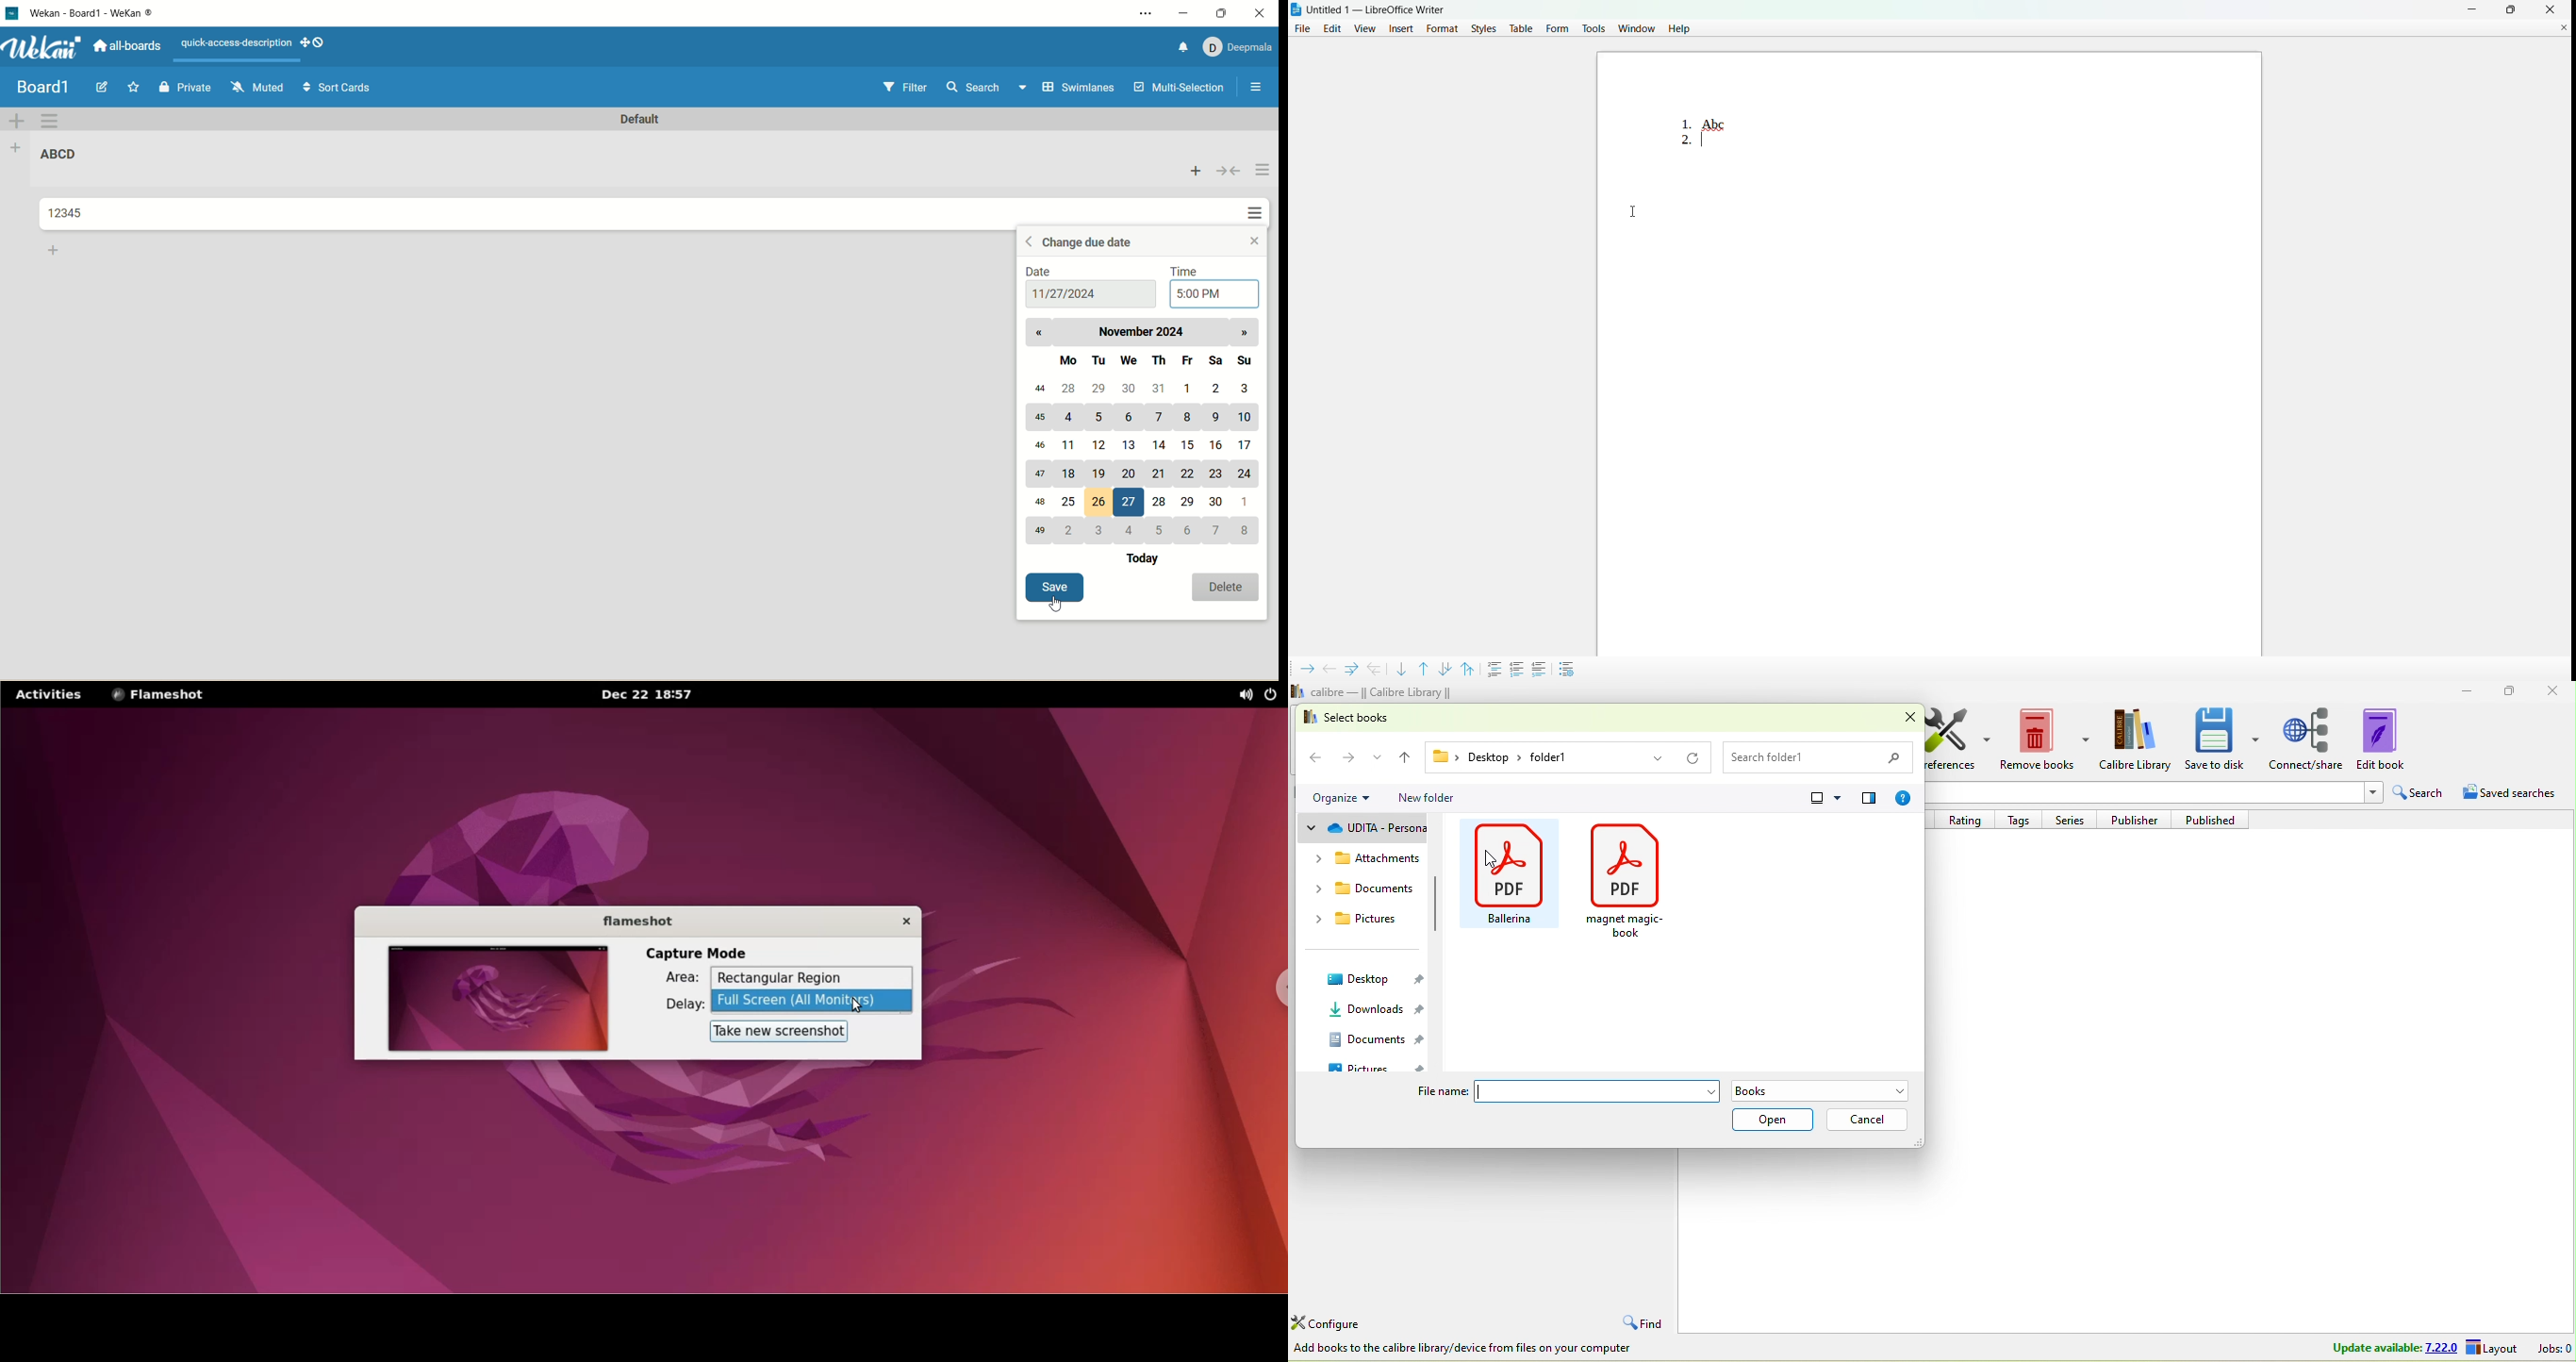 This screenshot has height=1372, width=2576. What do you see at coordinates (1481, 29) in the screenshot?
I see `styles` at bounding box center [1481, 29].